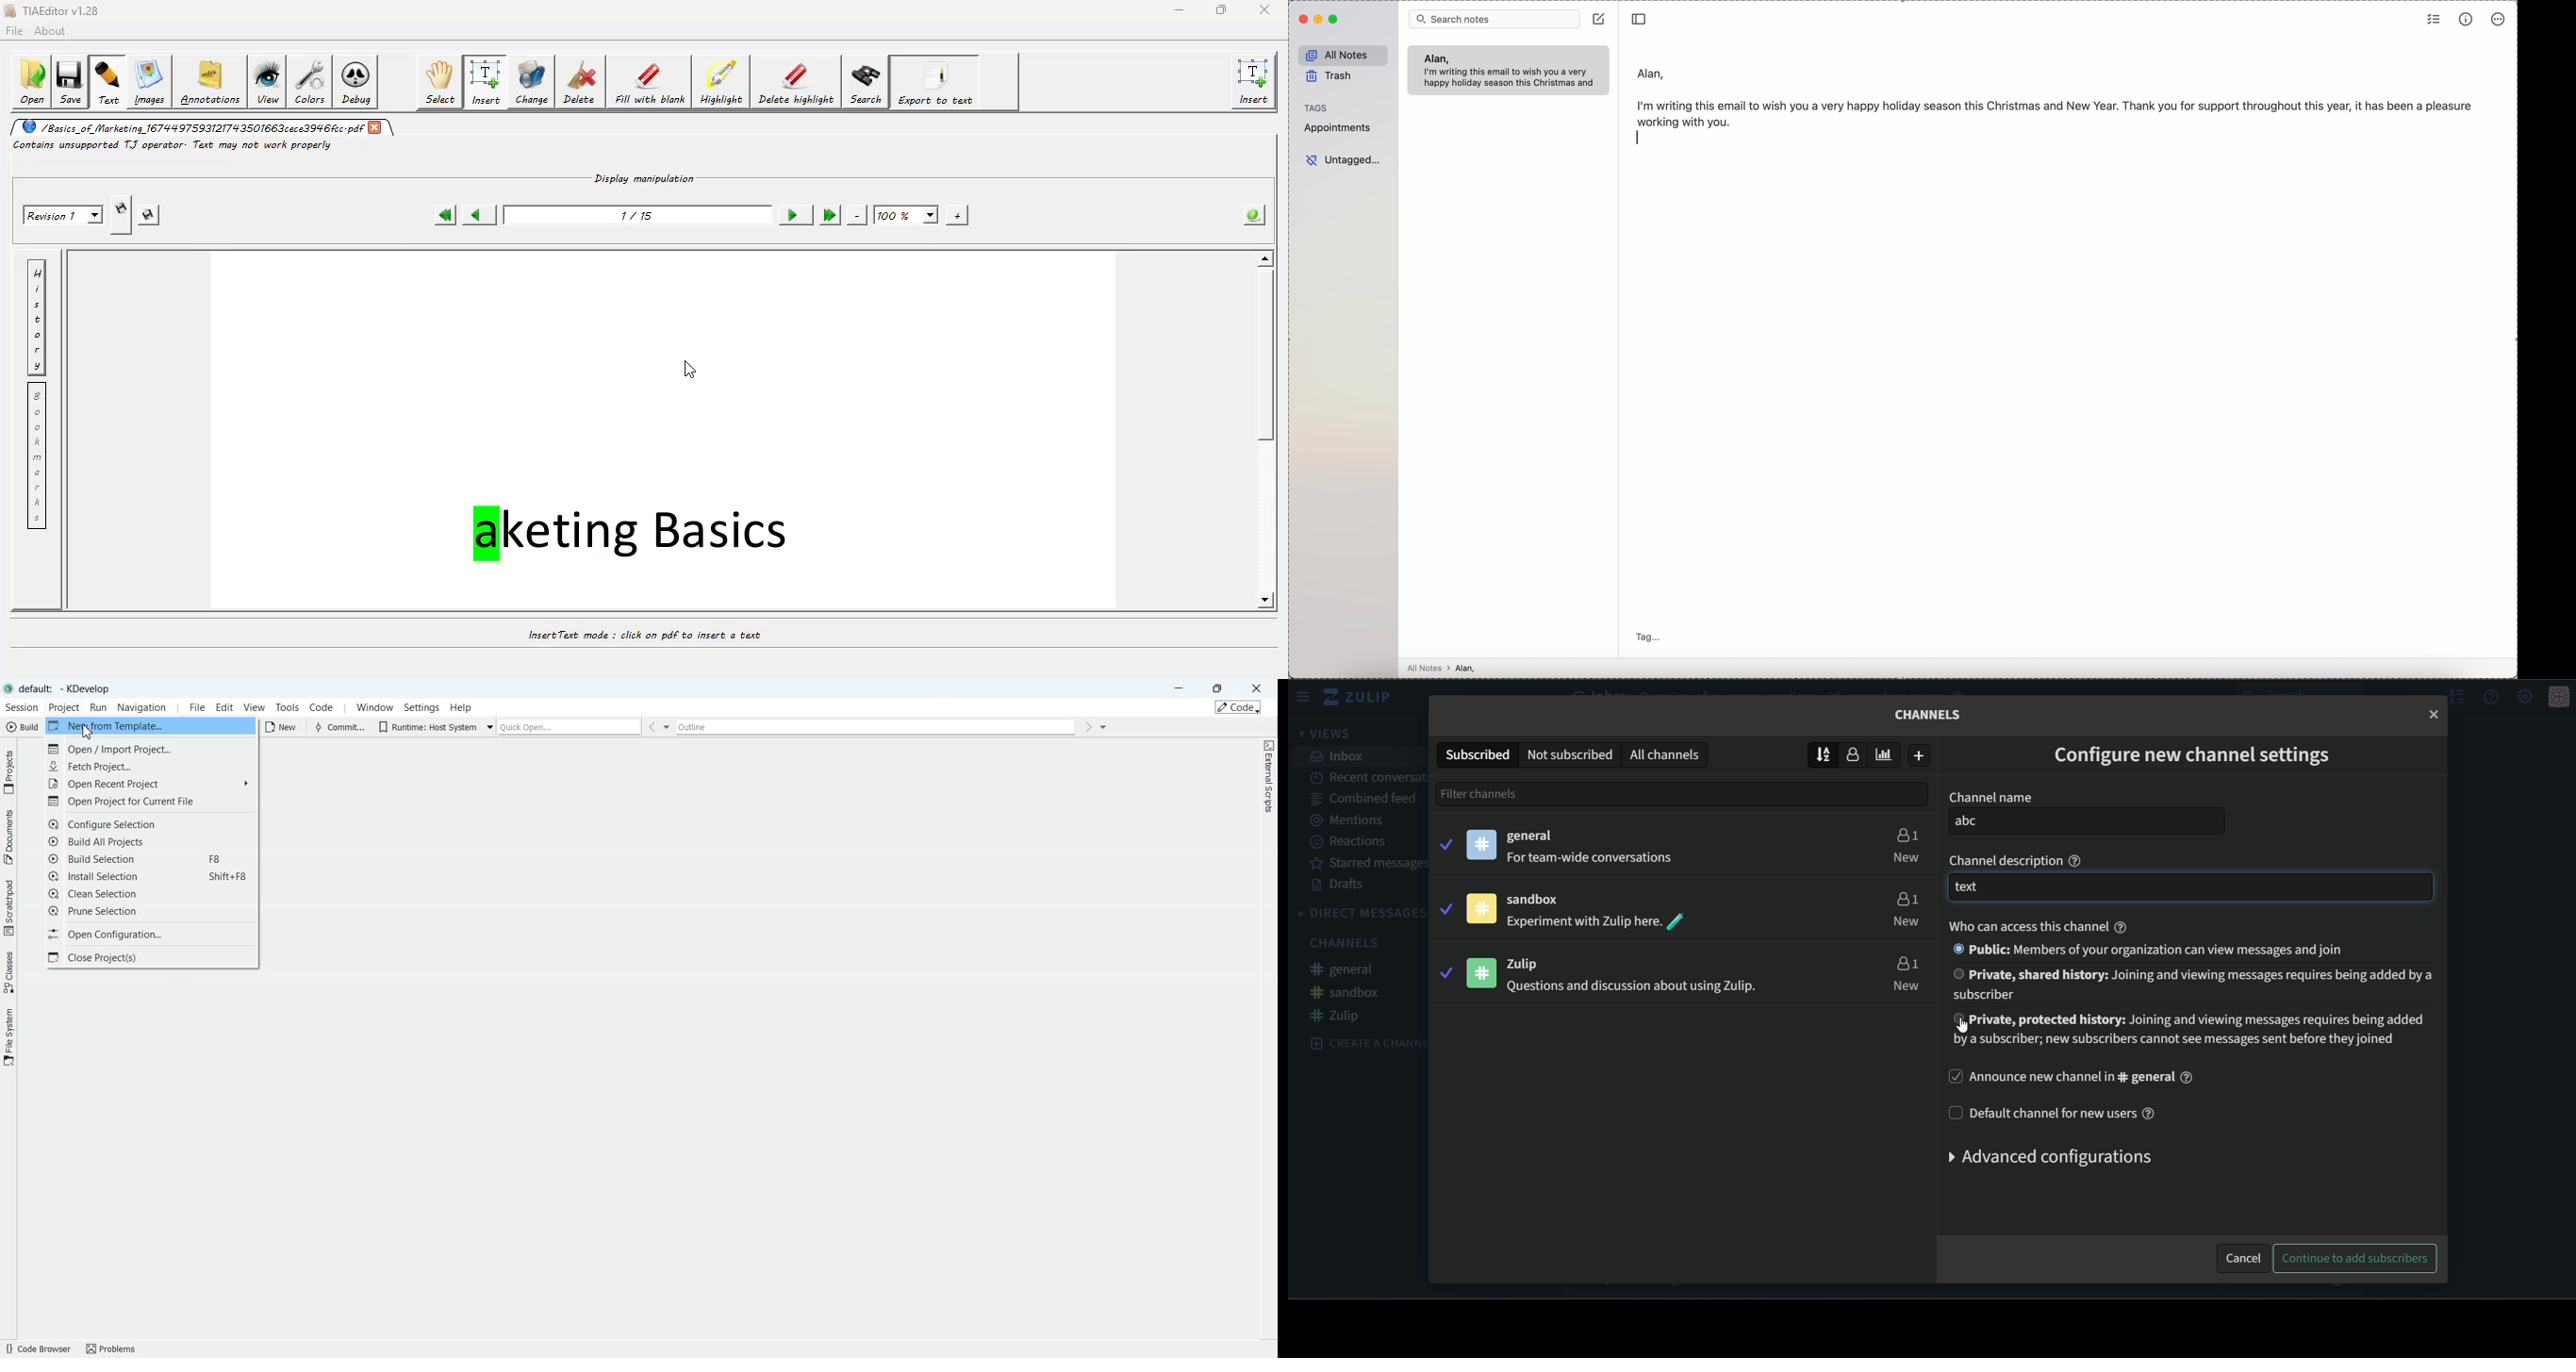 The width and height of the screenshot is (2576, 1372). What do you see at coordinates (2189, 888) in the screenshot?
I see `textbox` at bounding box center [2189, 888].